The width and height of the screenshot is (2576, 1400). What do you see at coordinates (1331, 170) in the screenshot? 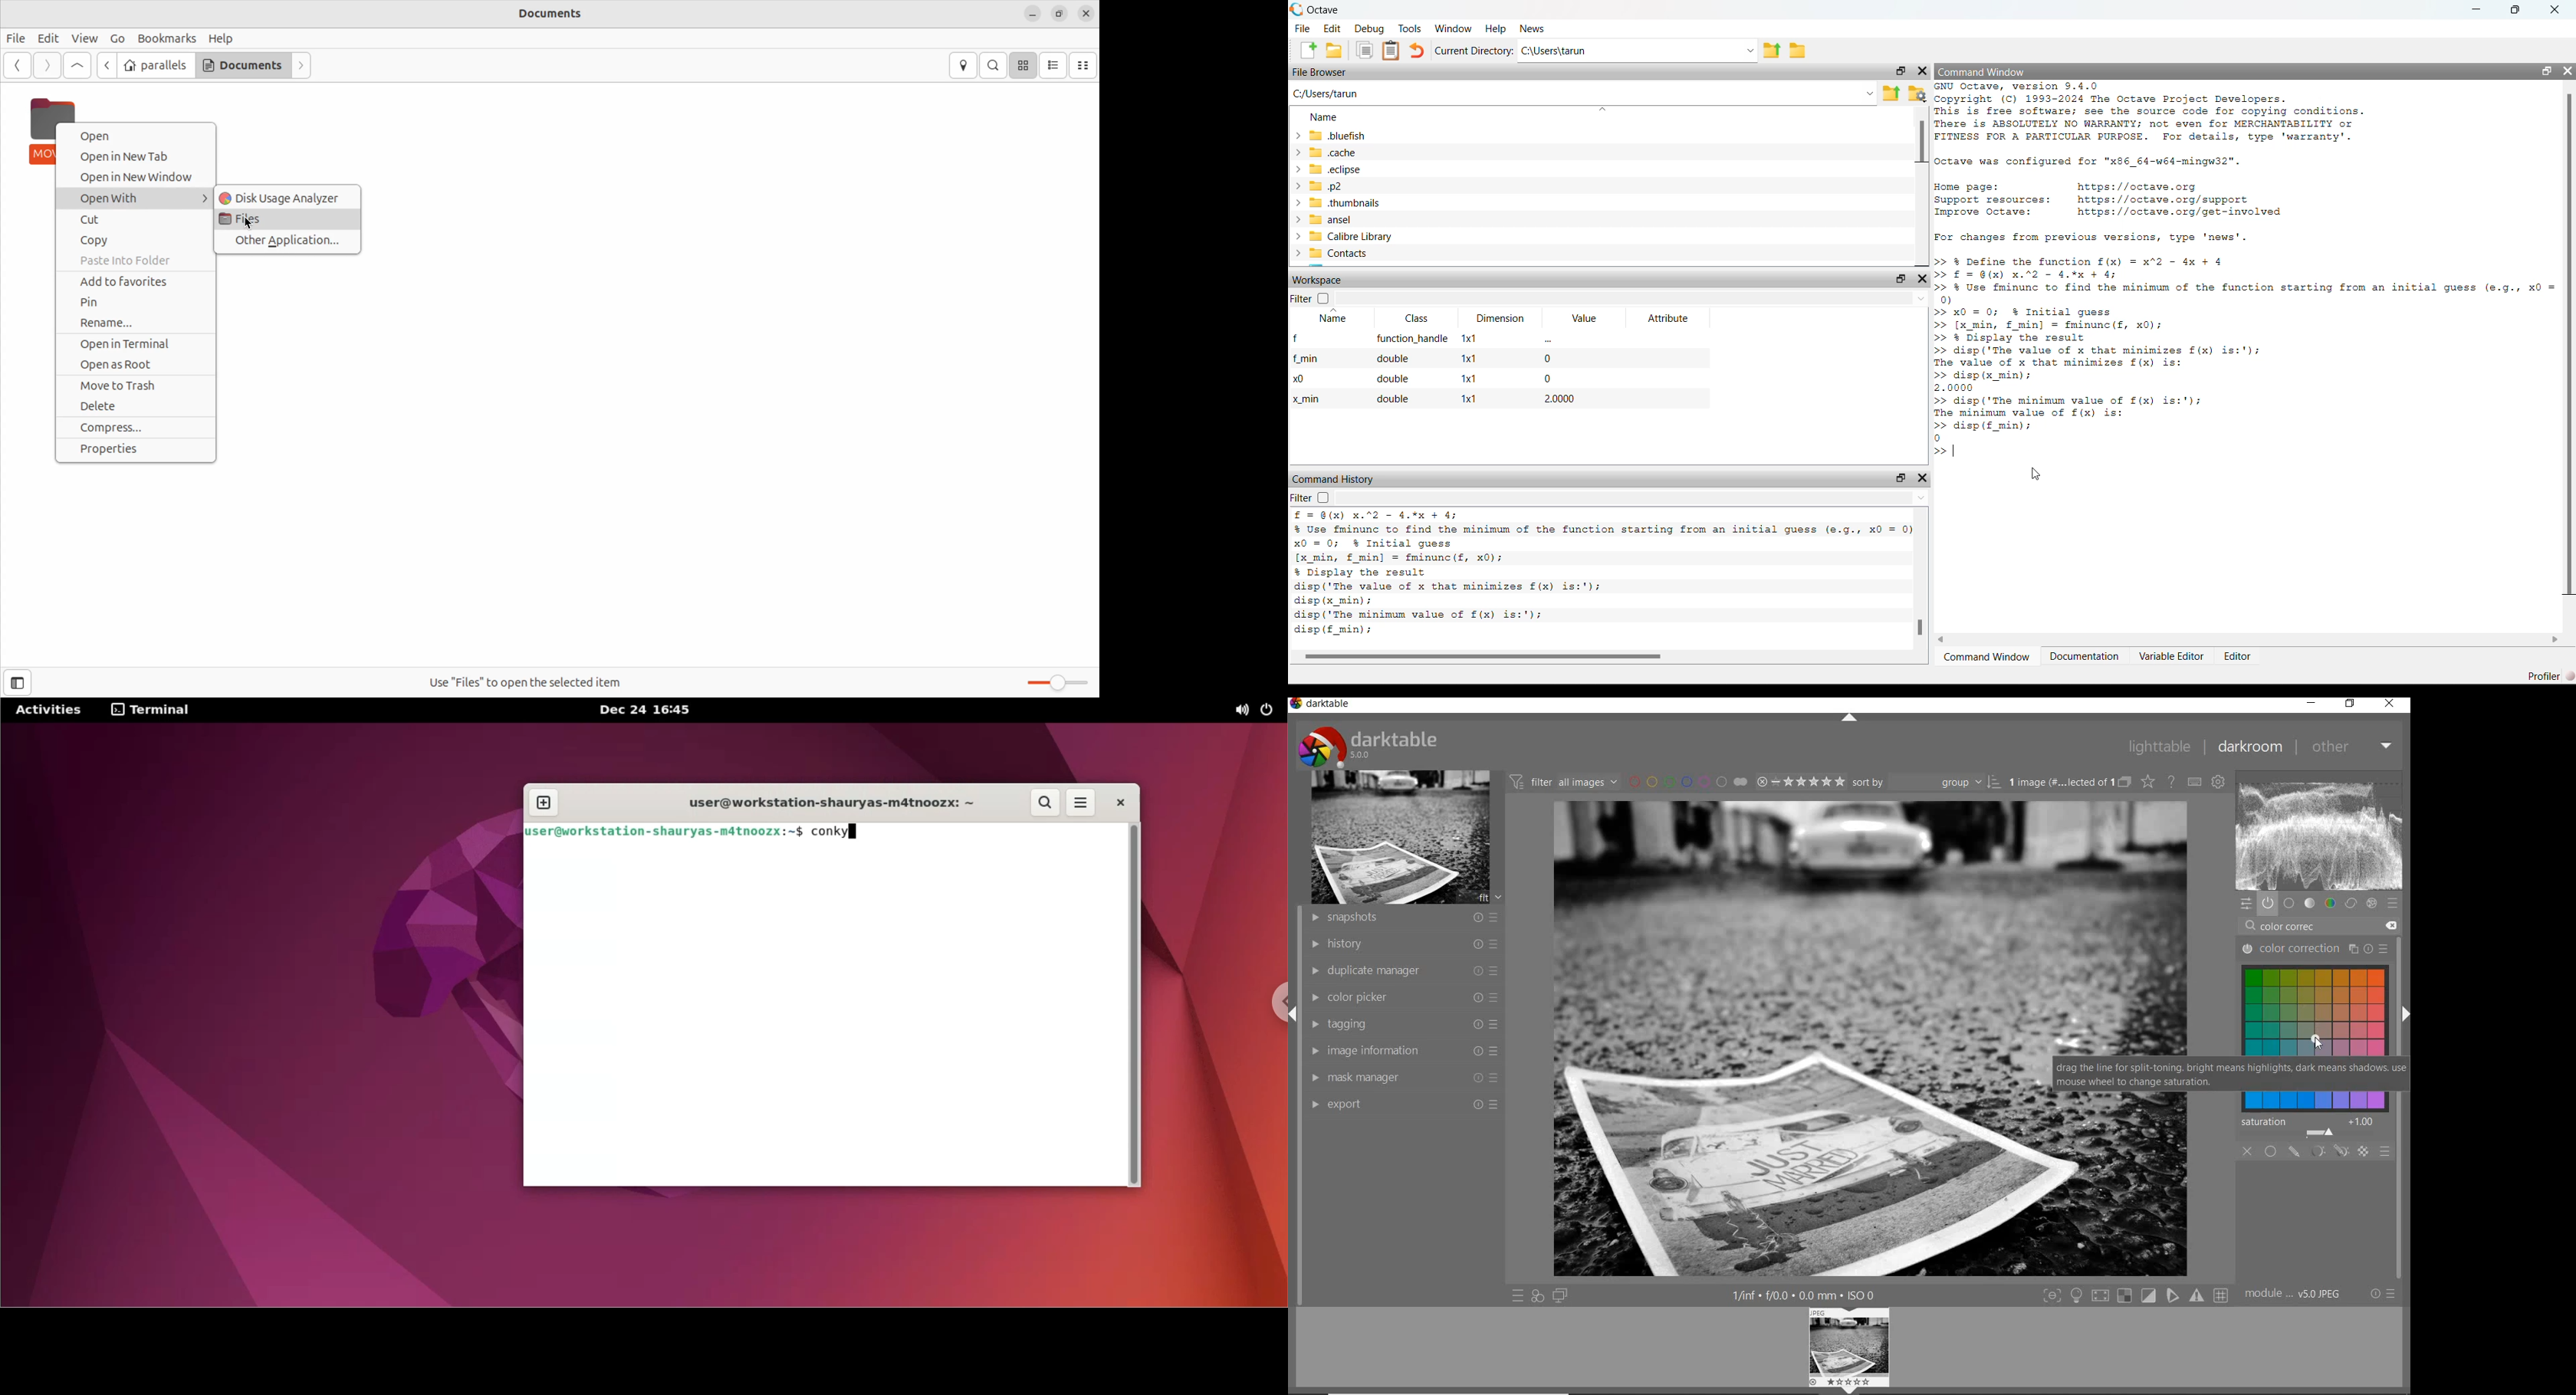
I see `> 50 eclipse` at bounding box center [1331, 170].